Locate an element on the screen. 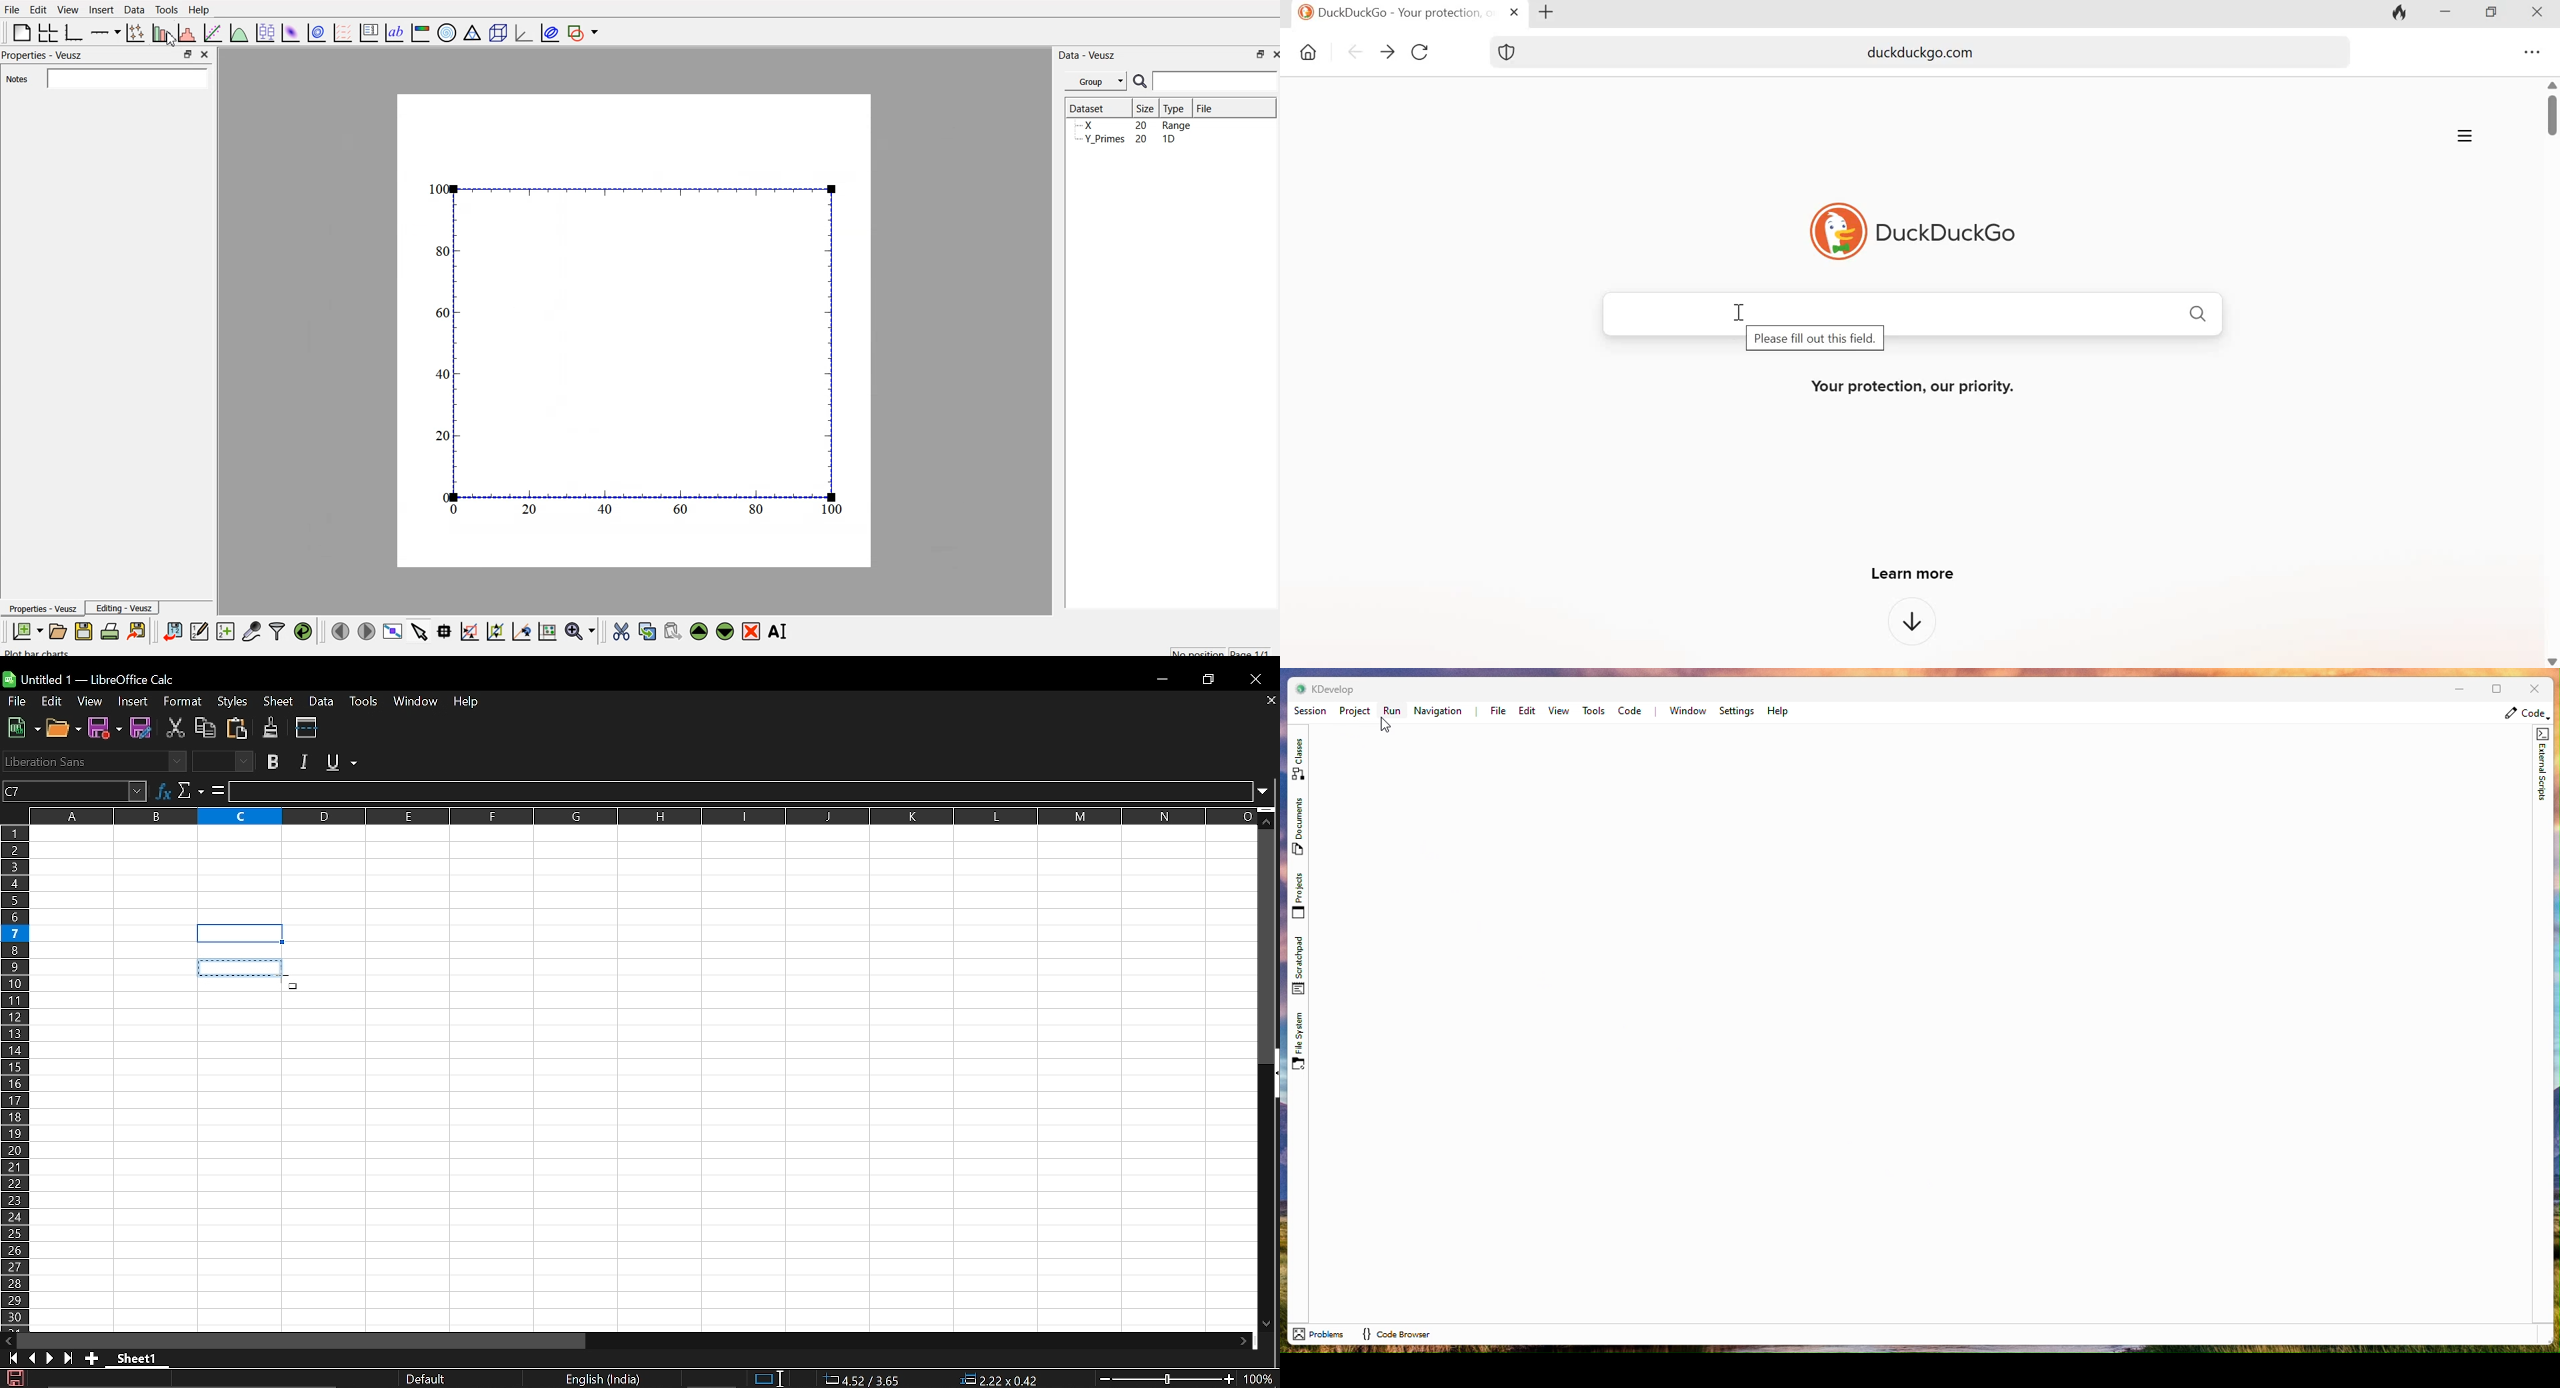  Fillable cells is located at coordinates (165, 1153).